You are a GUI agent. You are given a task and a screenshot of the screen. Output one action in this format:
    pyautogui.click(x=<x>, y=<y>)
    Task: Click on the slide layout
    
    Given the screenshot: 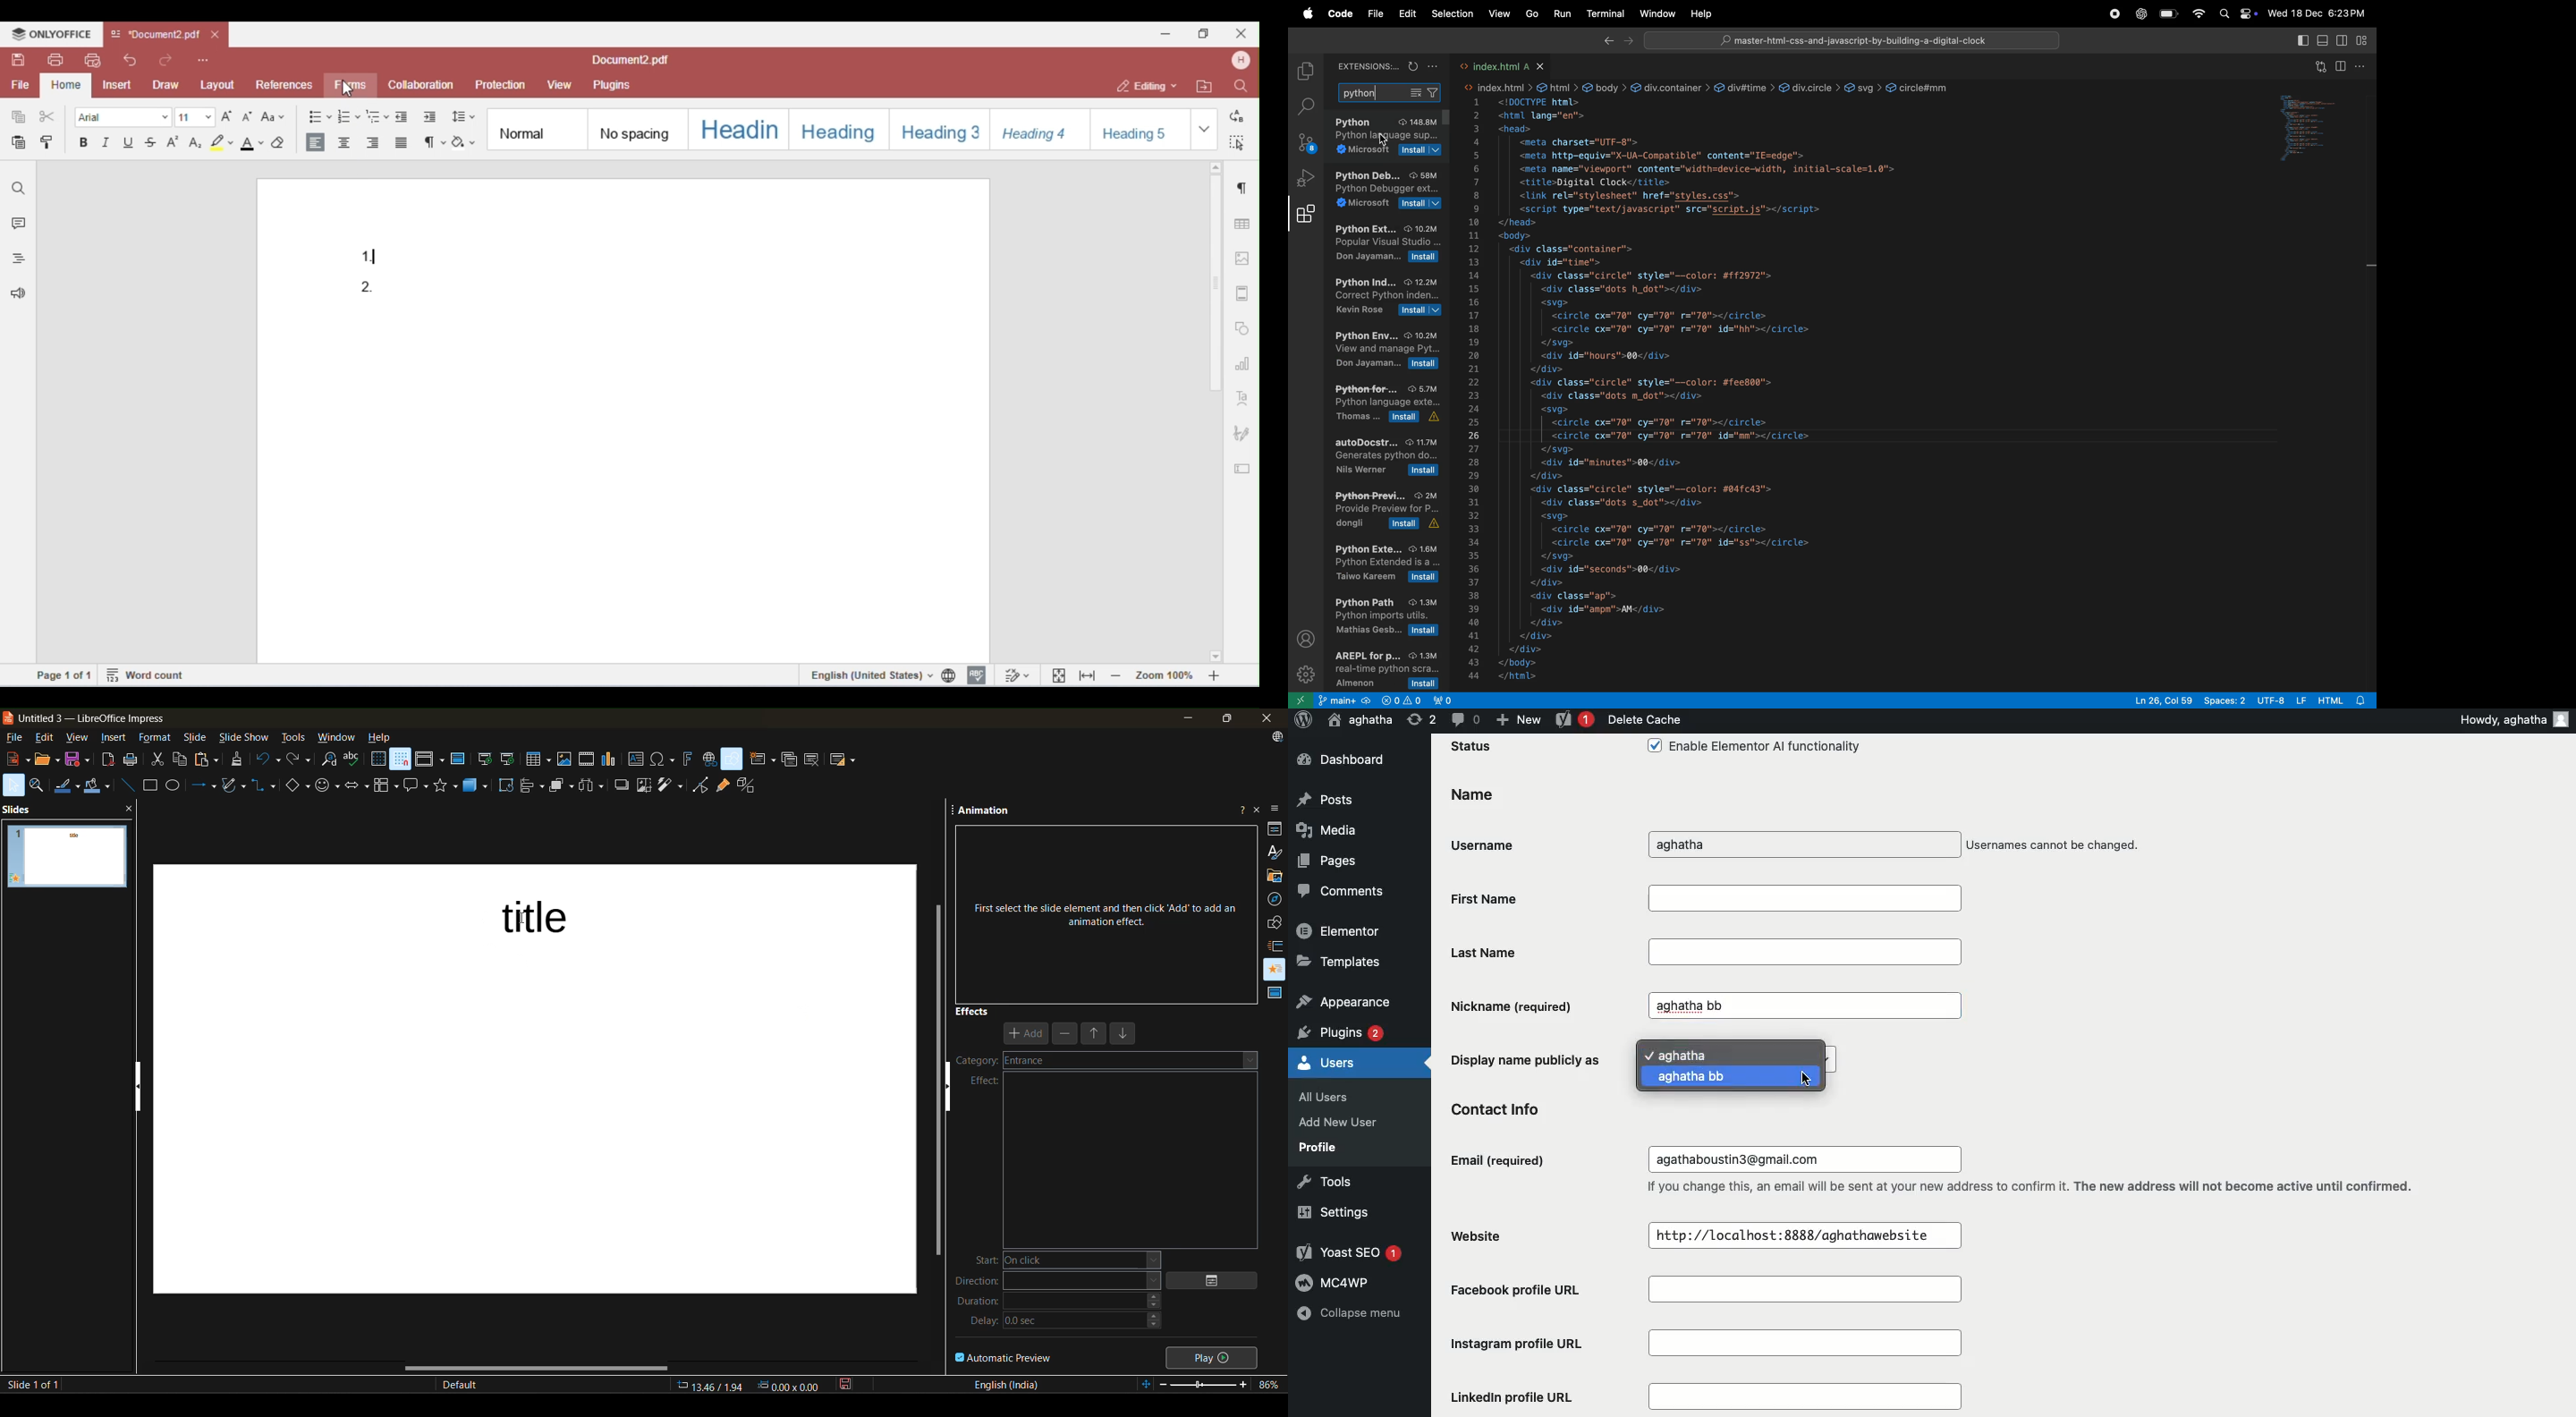 What is the action you would take?
    pyautogui.click(x=843, y=762)
    